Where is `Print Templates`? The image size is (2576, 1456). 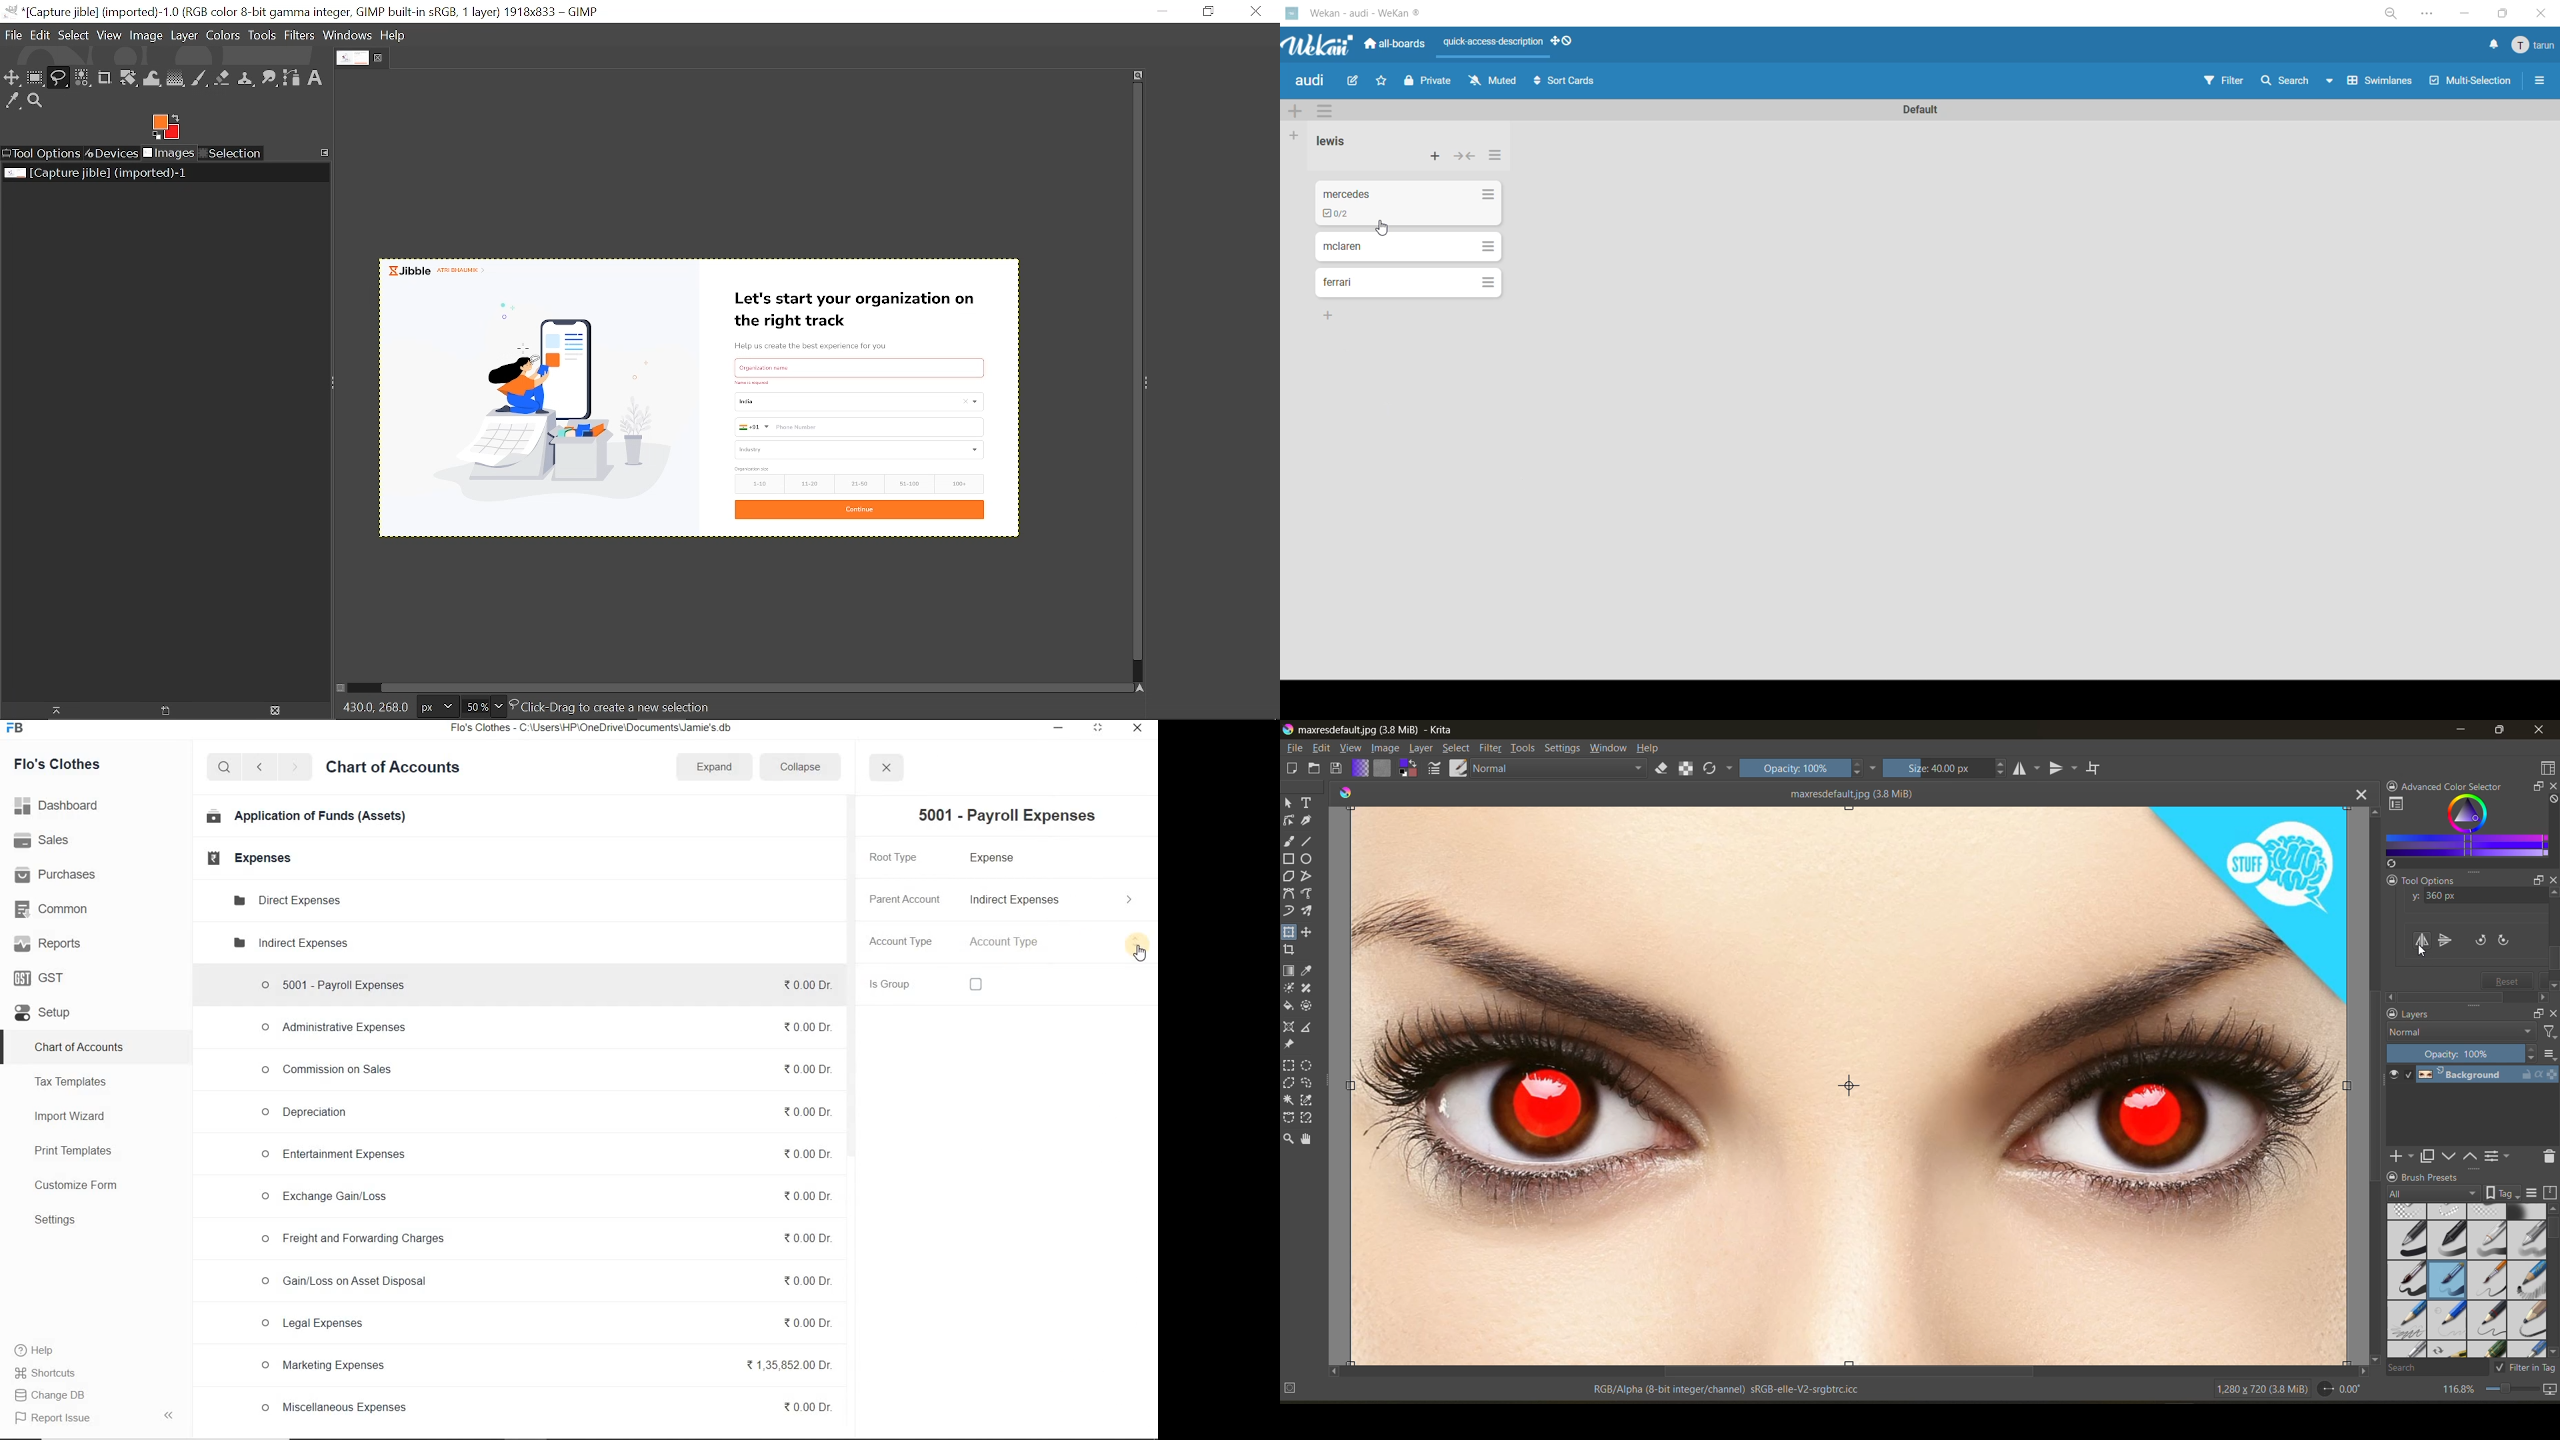 Print Templates is located at coordinates (73, 1152).